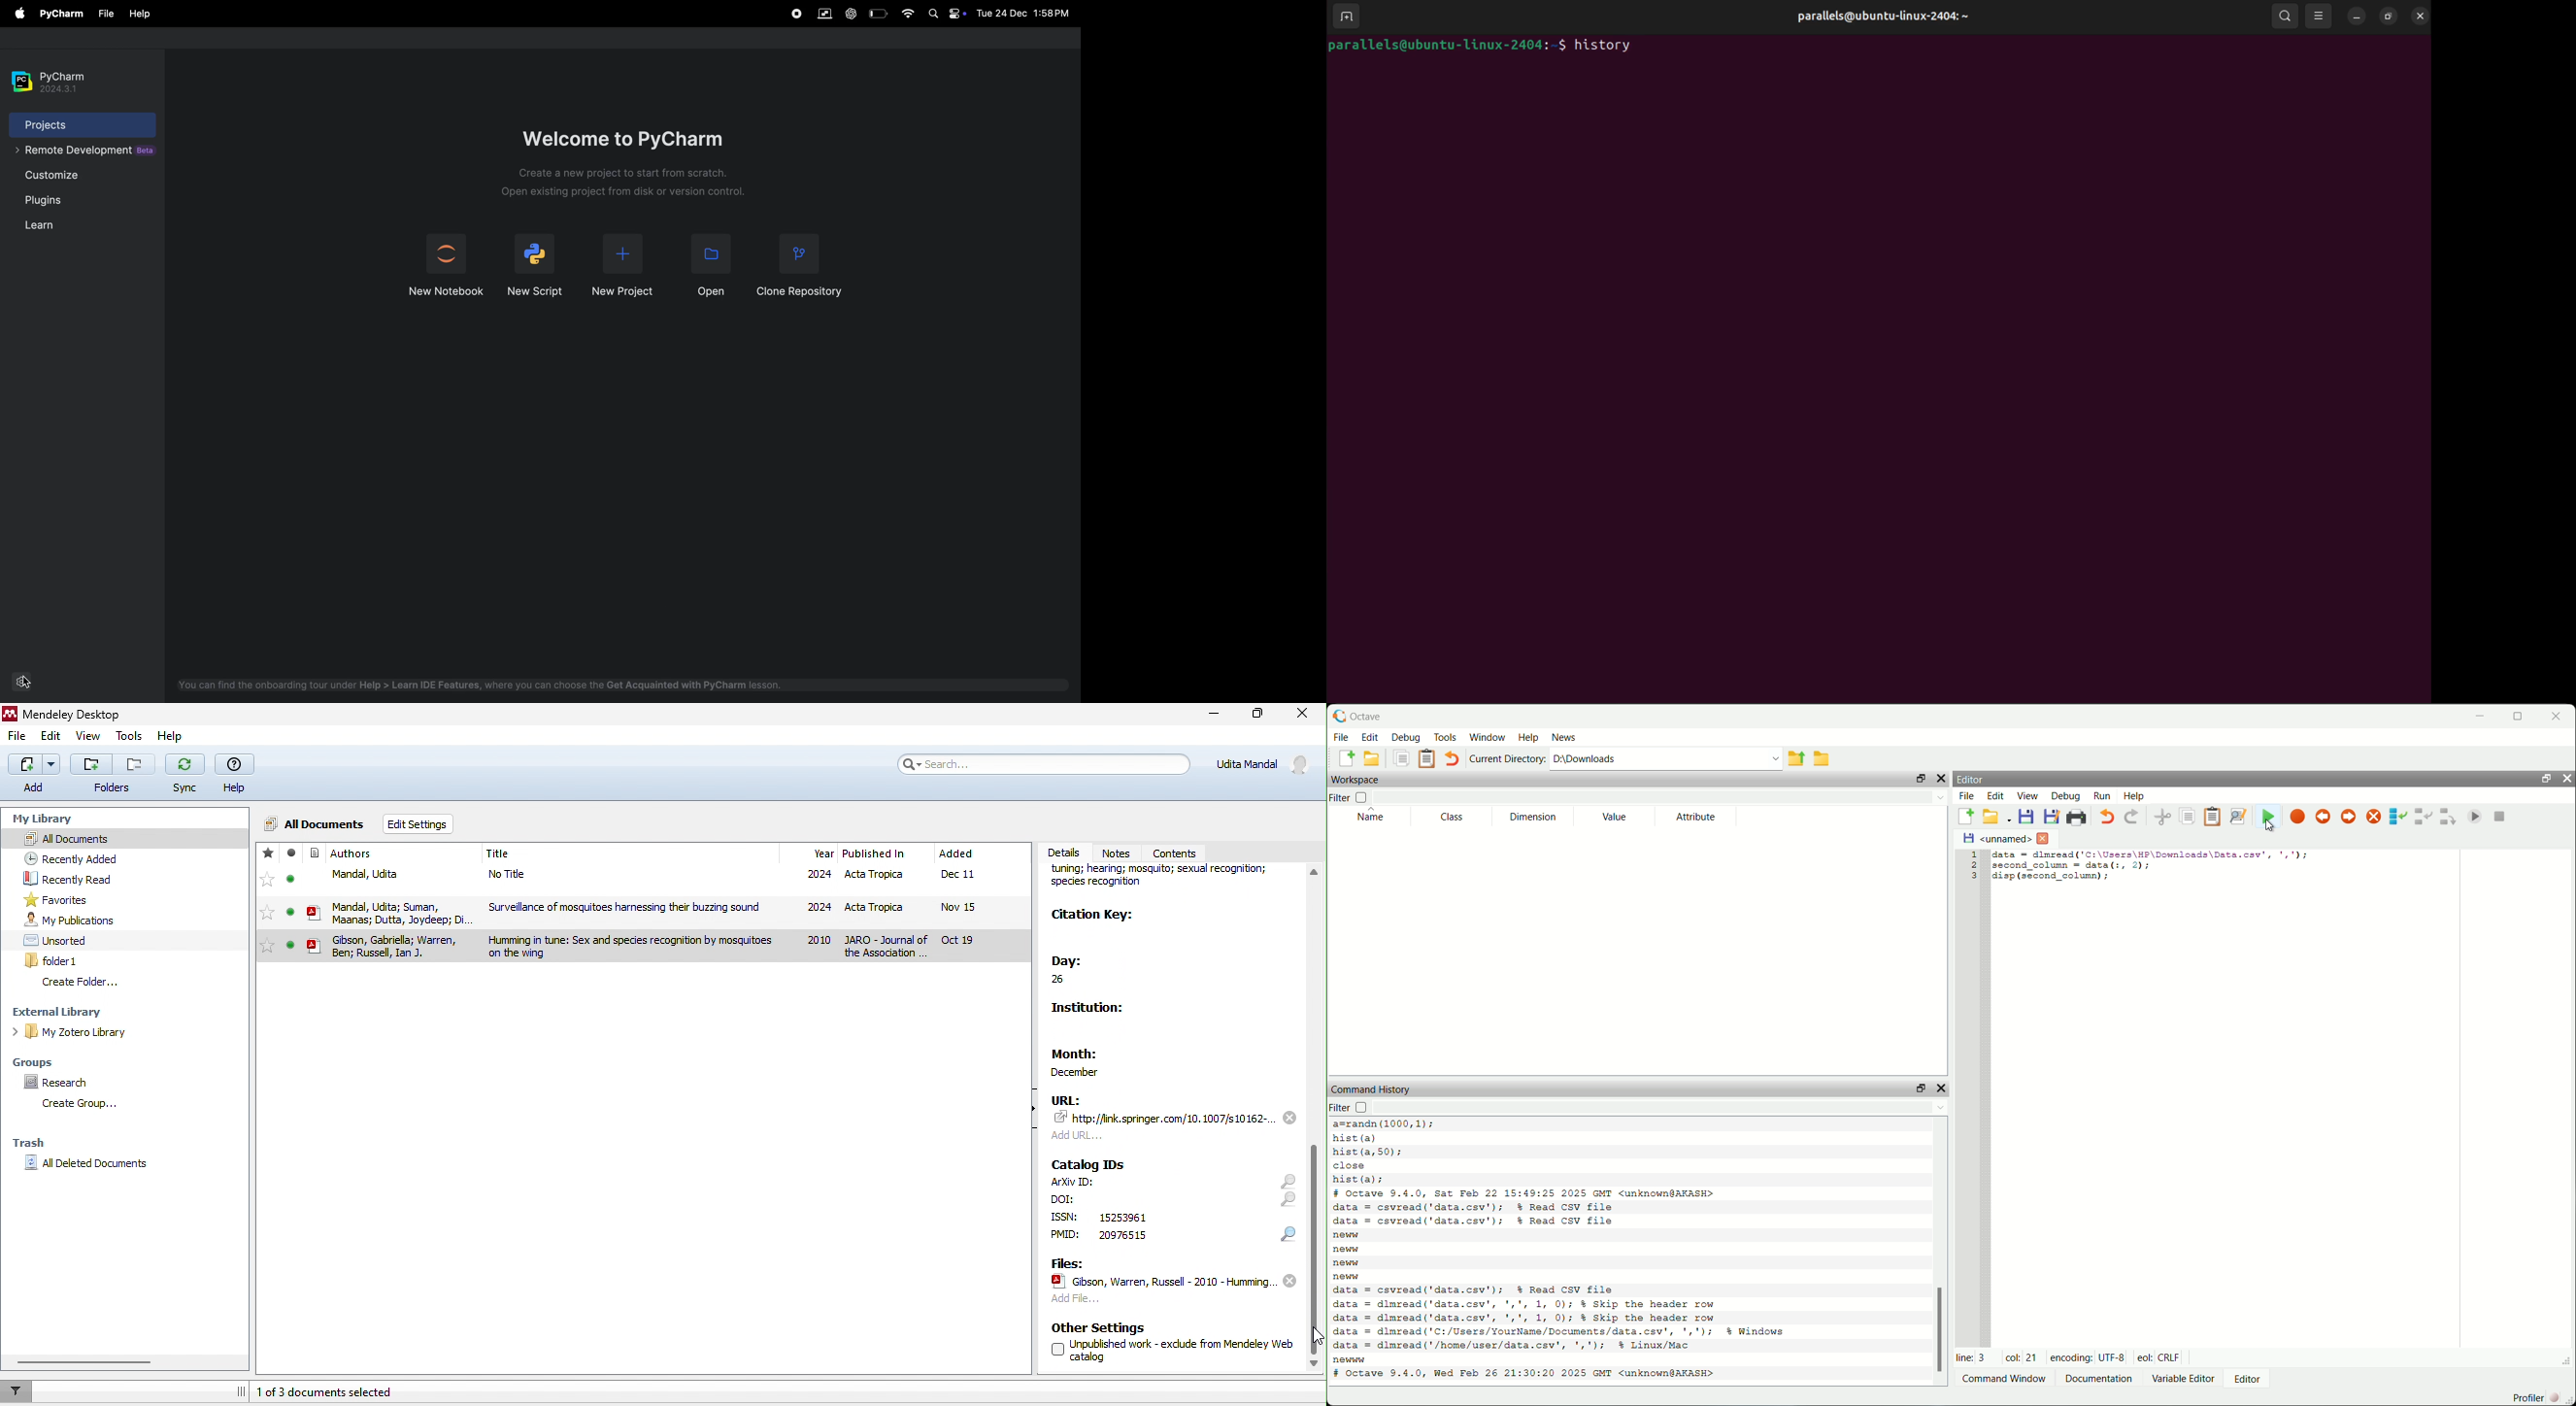 This screenshot has width=2576, height=1428. Describe the element at coordinates (46, 816) in the screenshot. I see `my library` at that location.